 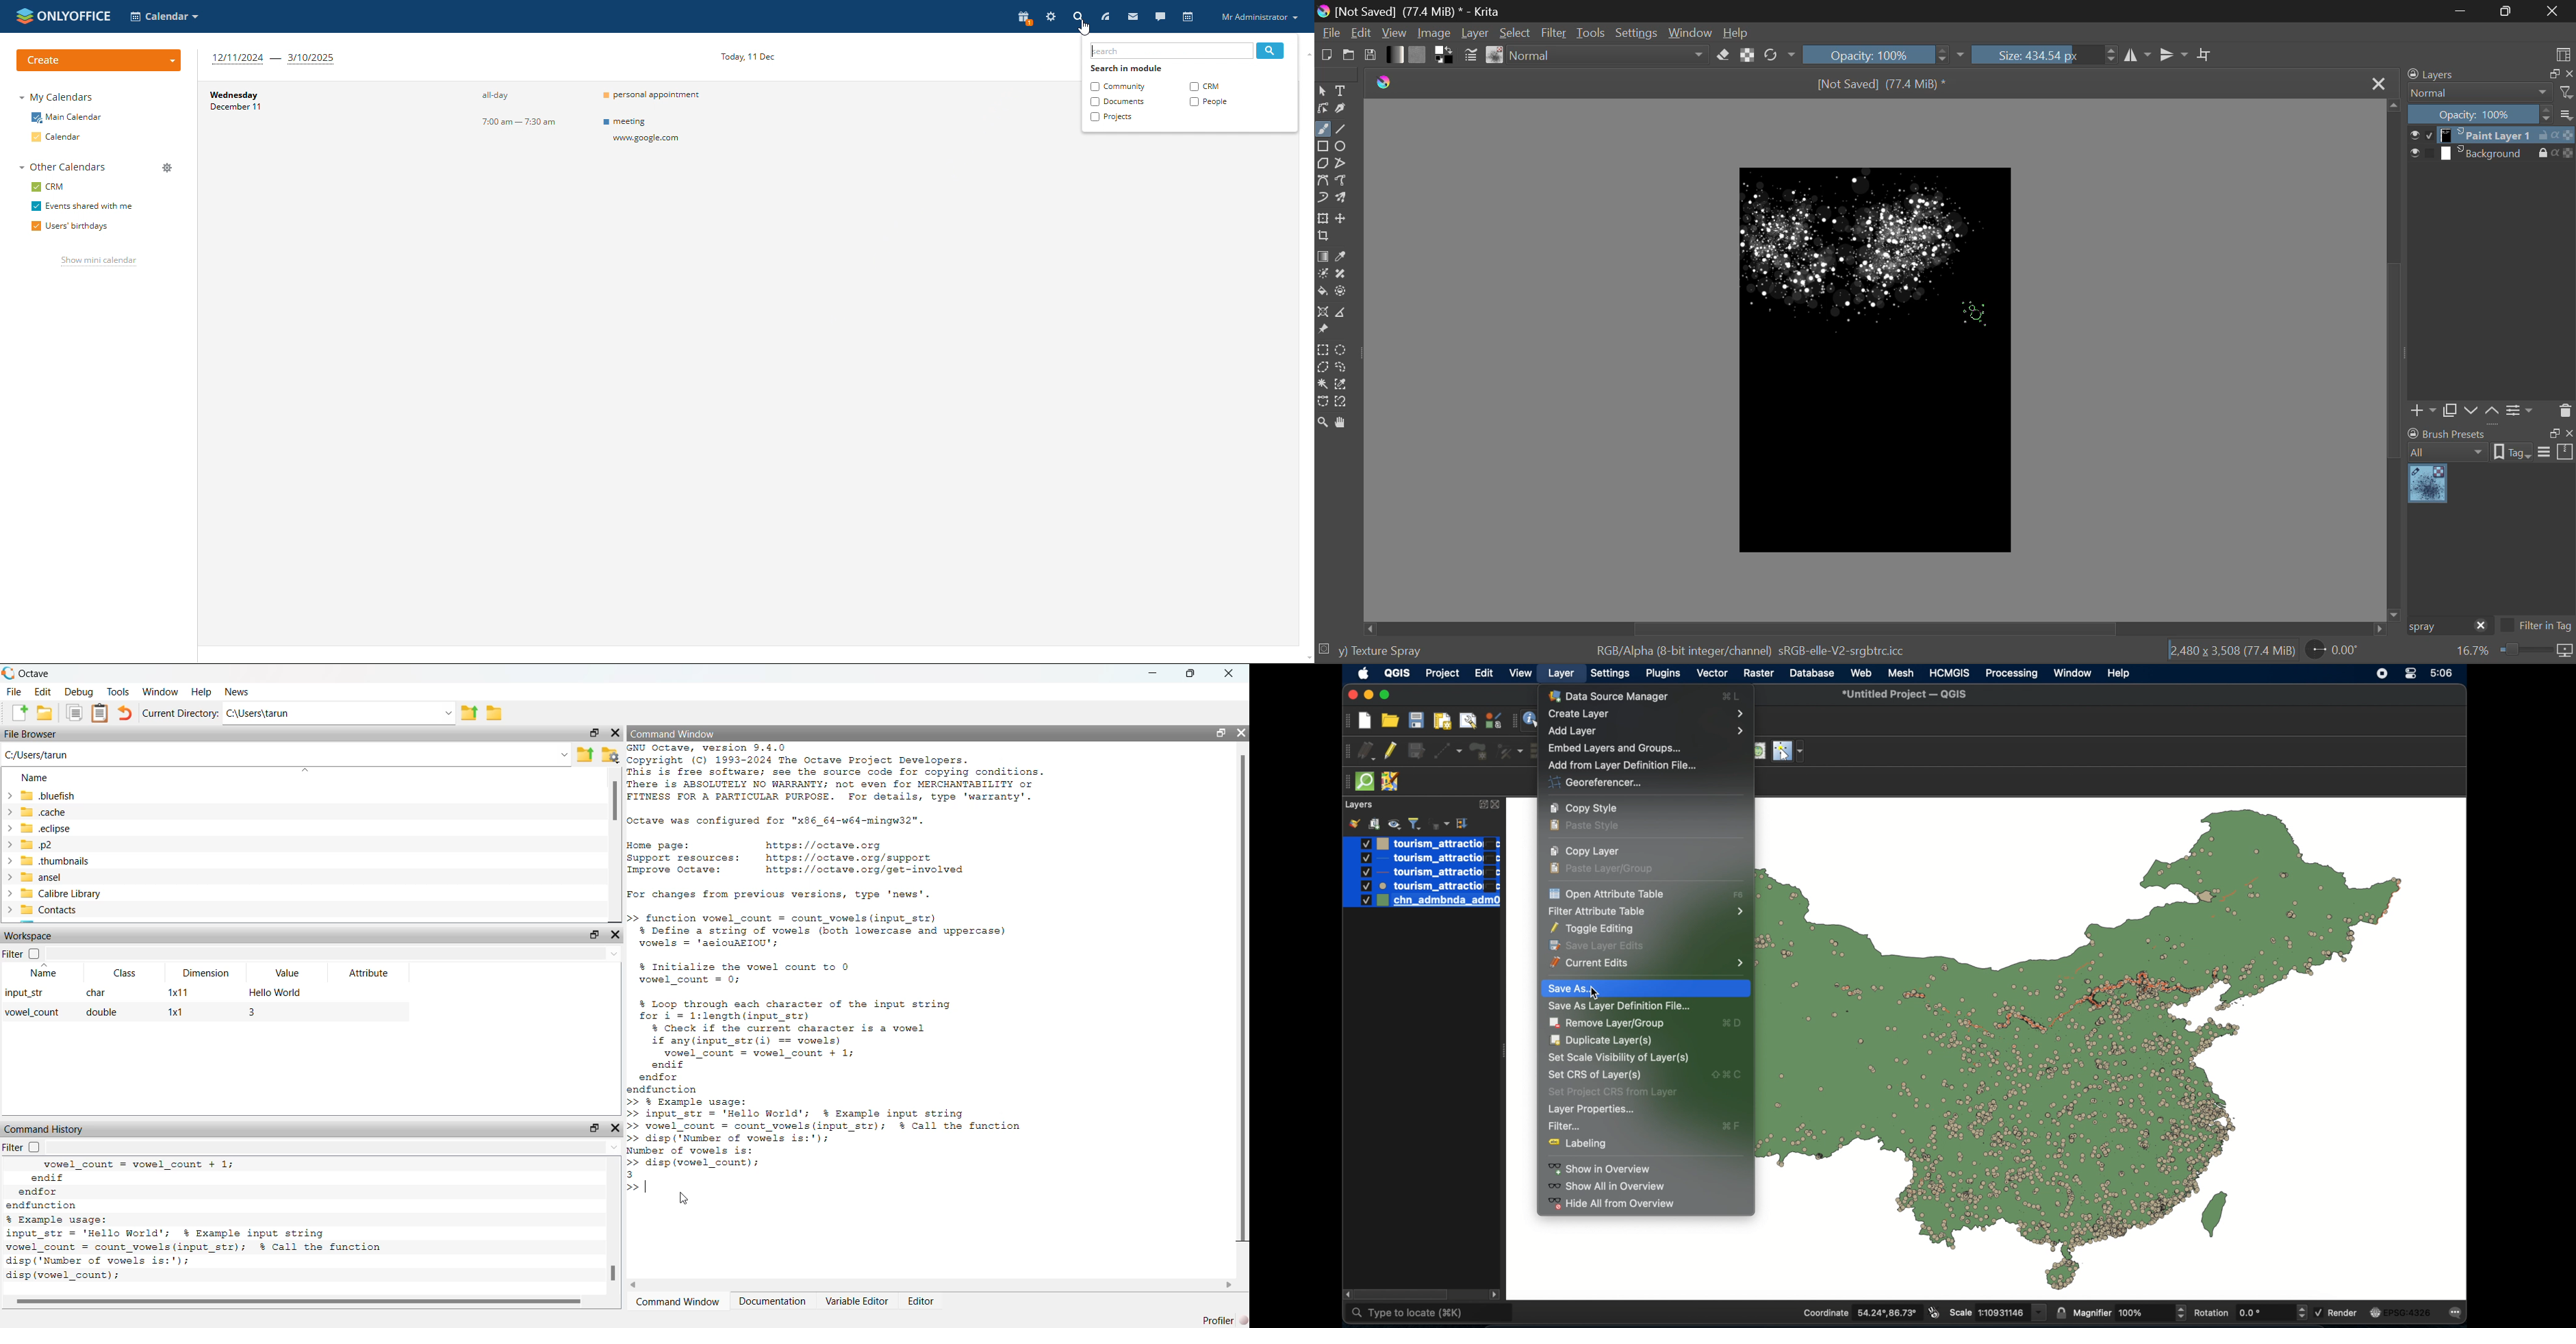 What do you see at coordinates (2422, 154) in the screenshot?
I see `checkbox` at bounding box center [2422, 154].